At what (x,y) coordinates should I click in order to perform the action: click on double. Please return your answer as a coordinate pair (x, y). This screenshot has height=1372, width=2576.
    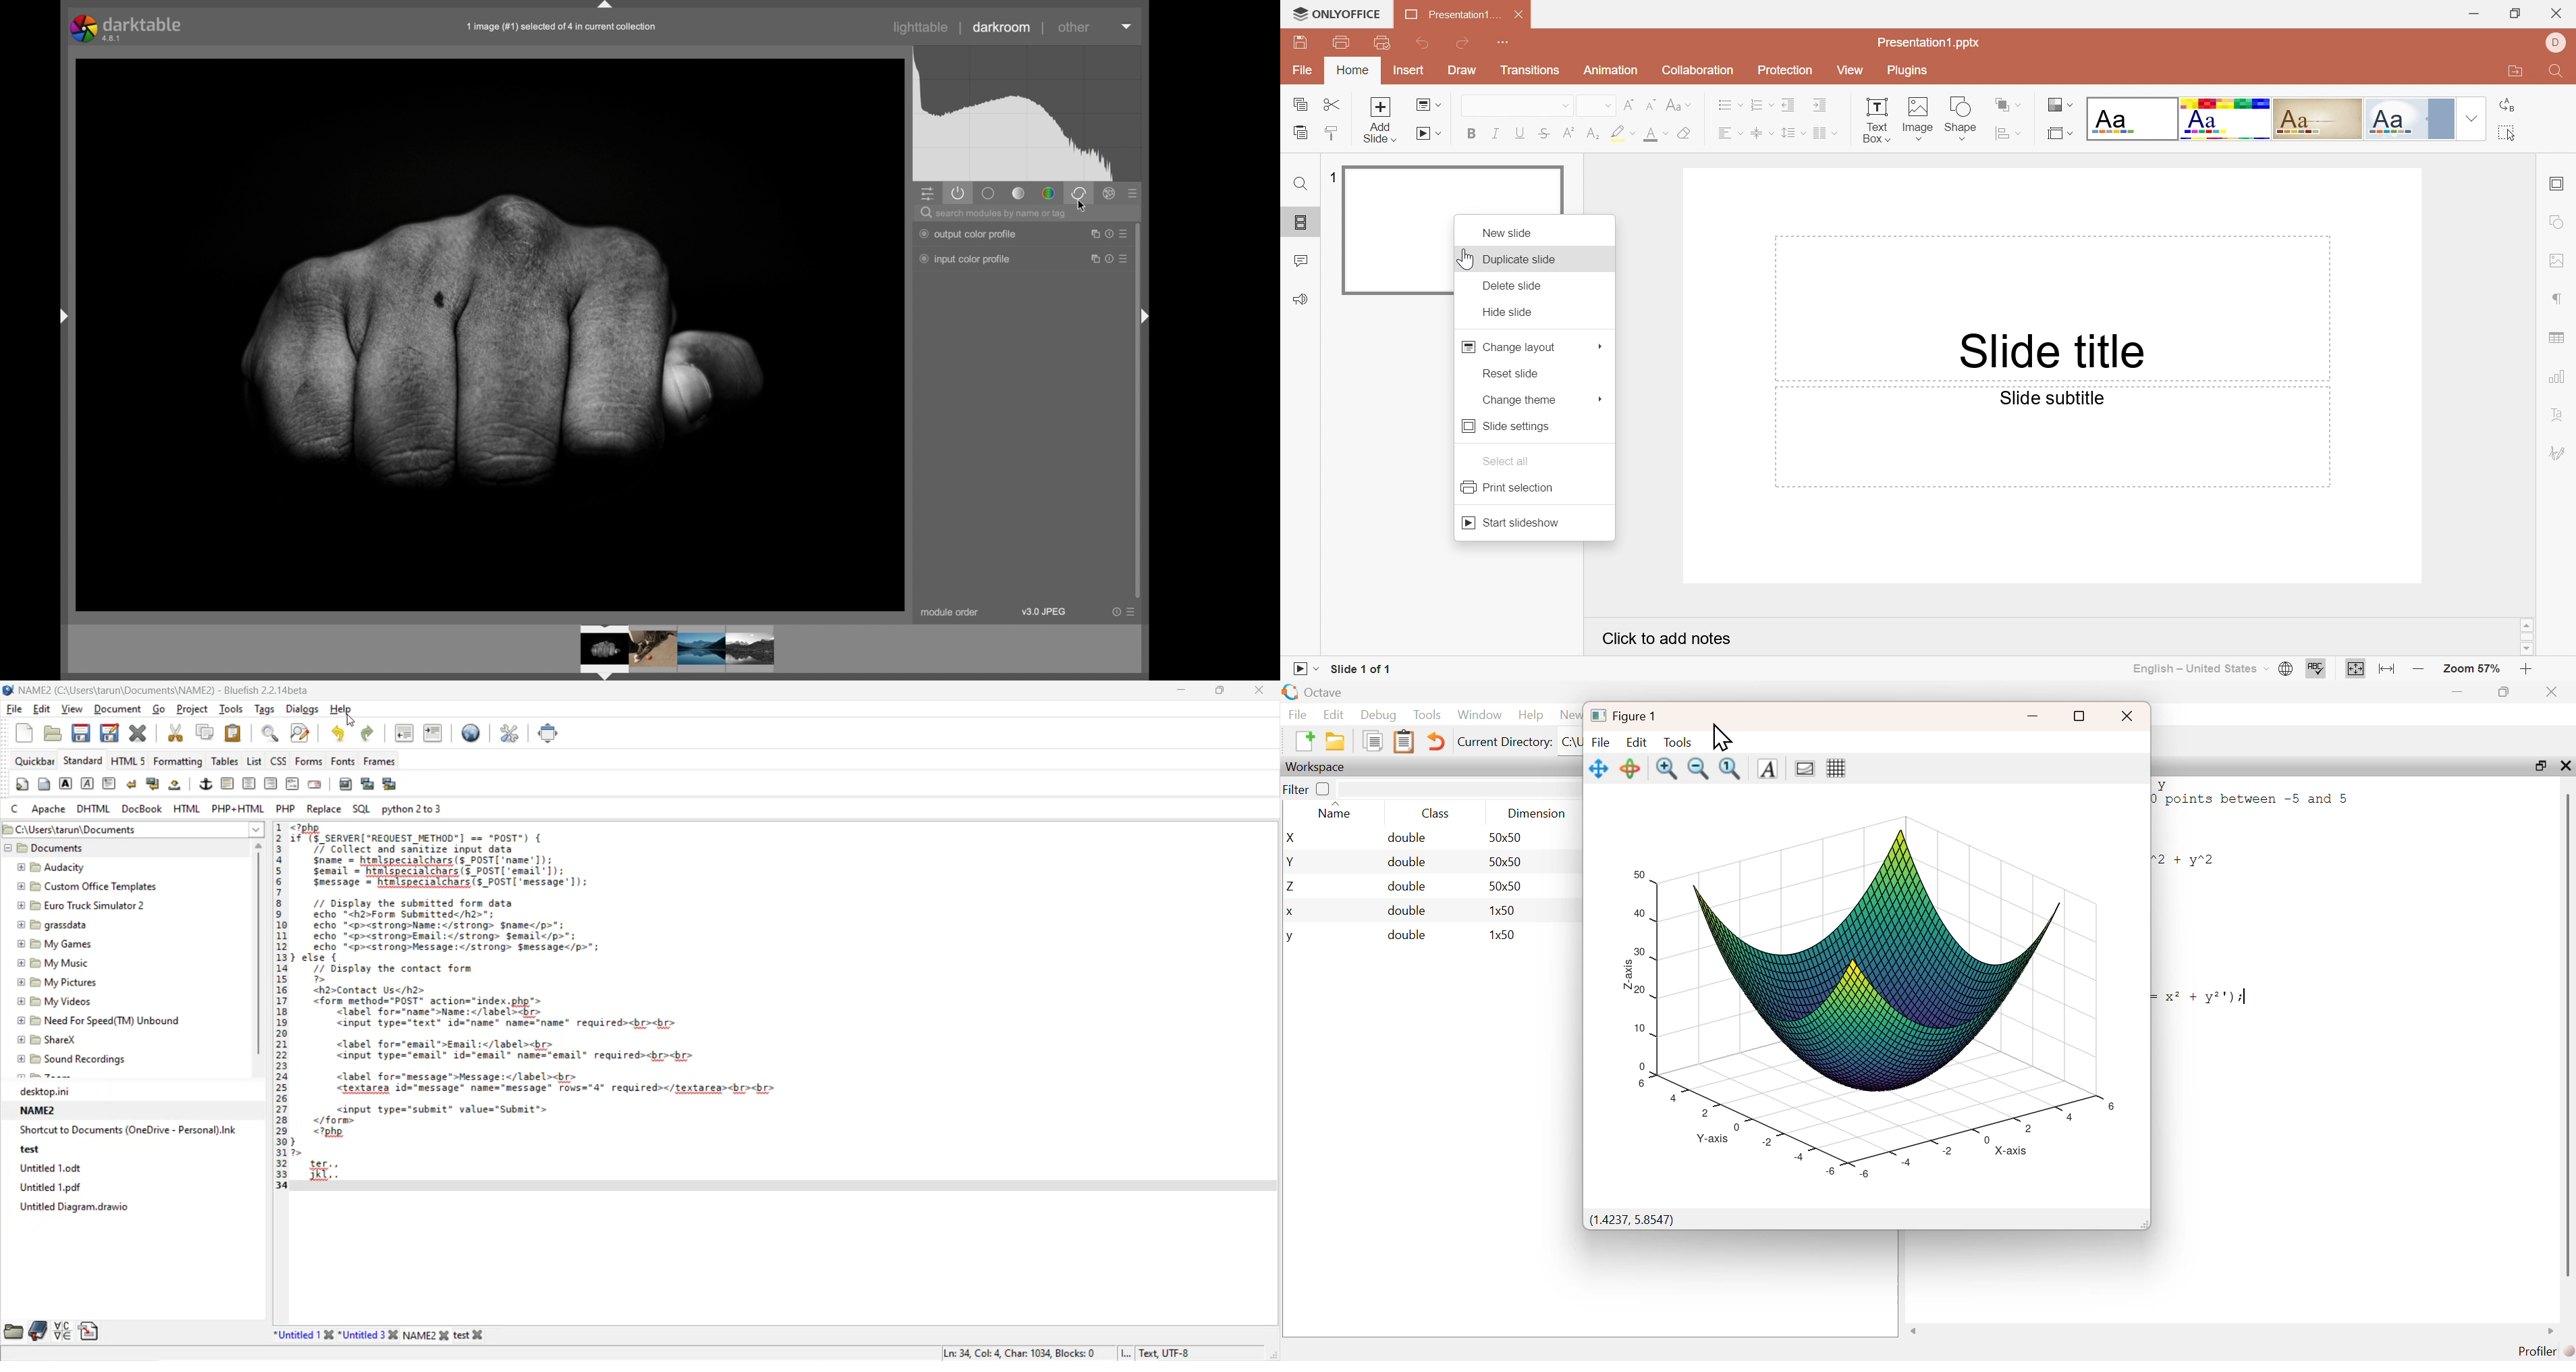
    Looking at the image, I should click on (1406, 935).